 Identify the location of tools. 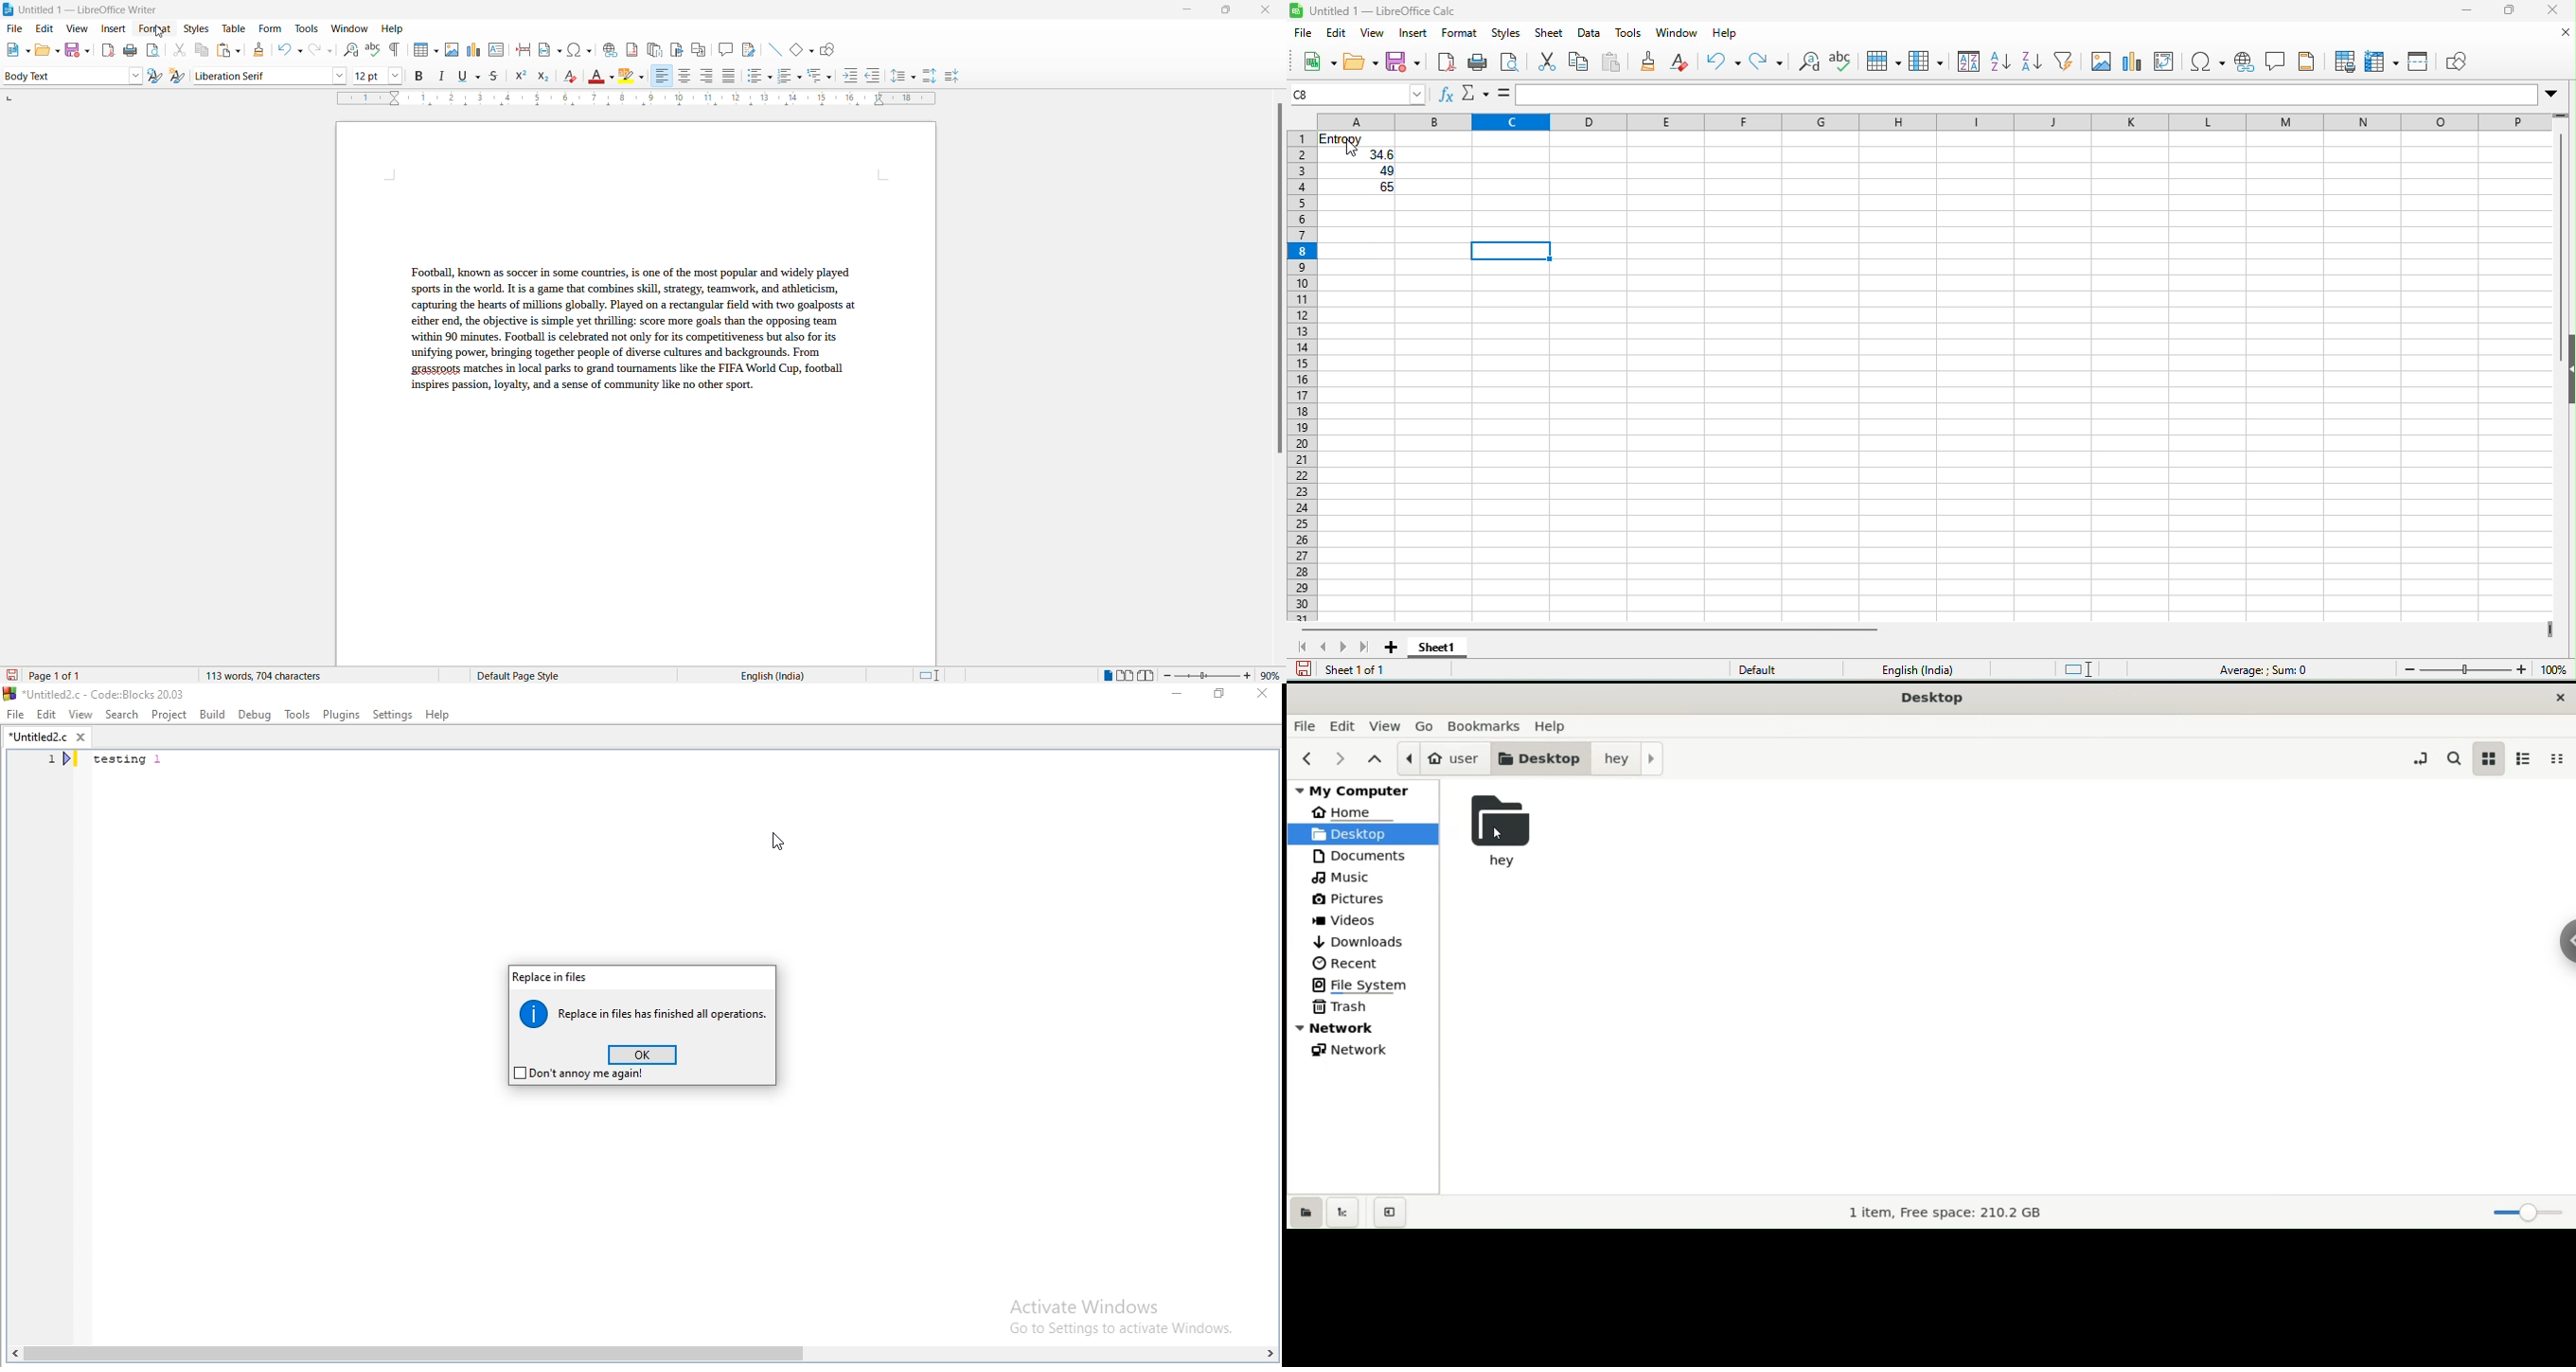
(1634, 33).